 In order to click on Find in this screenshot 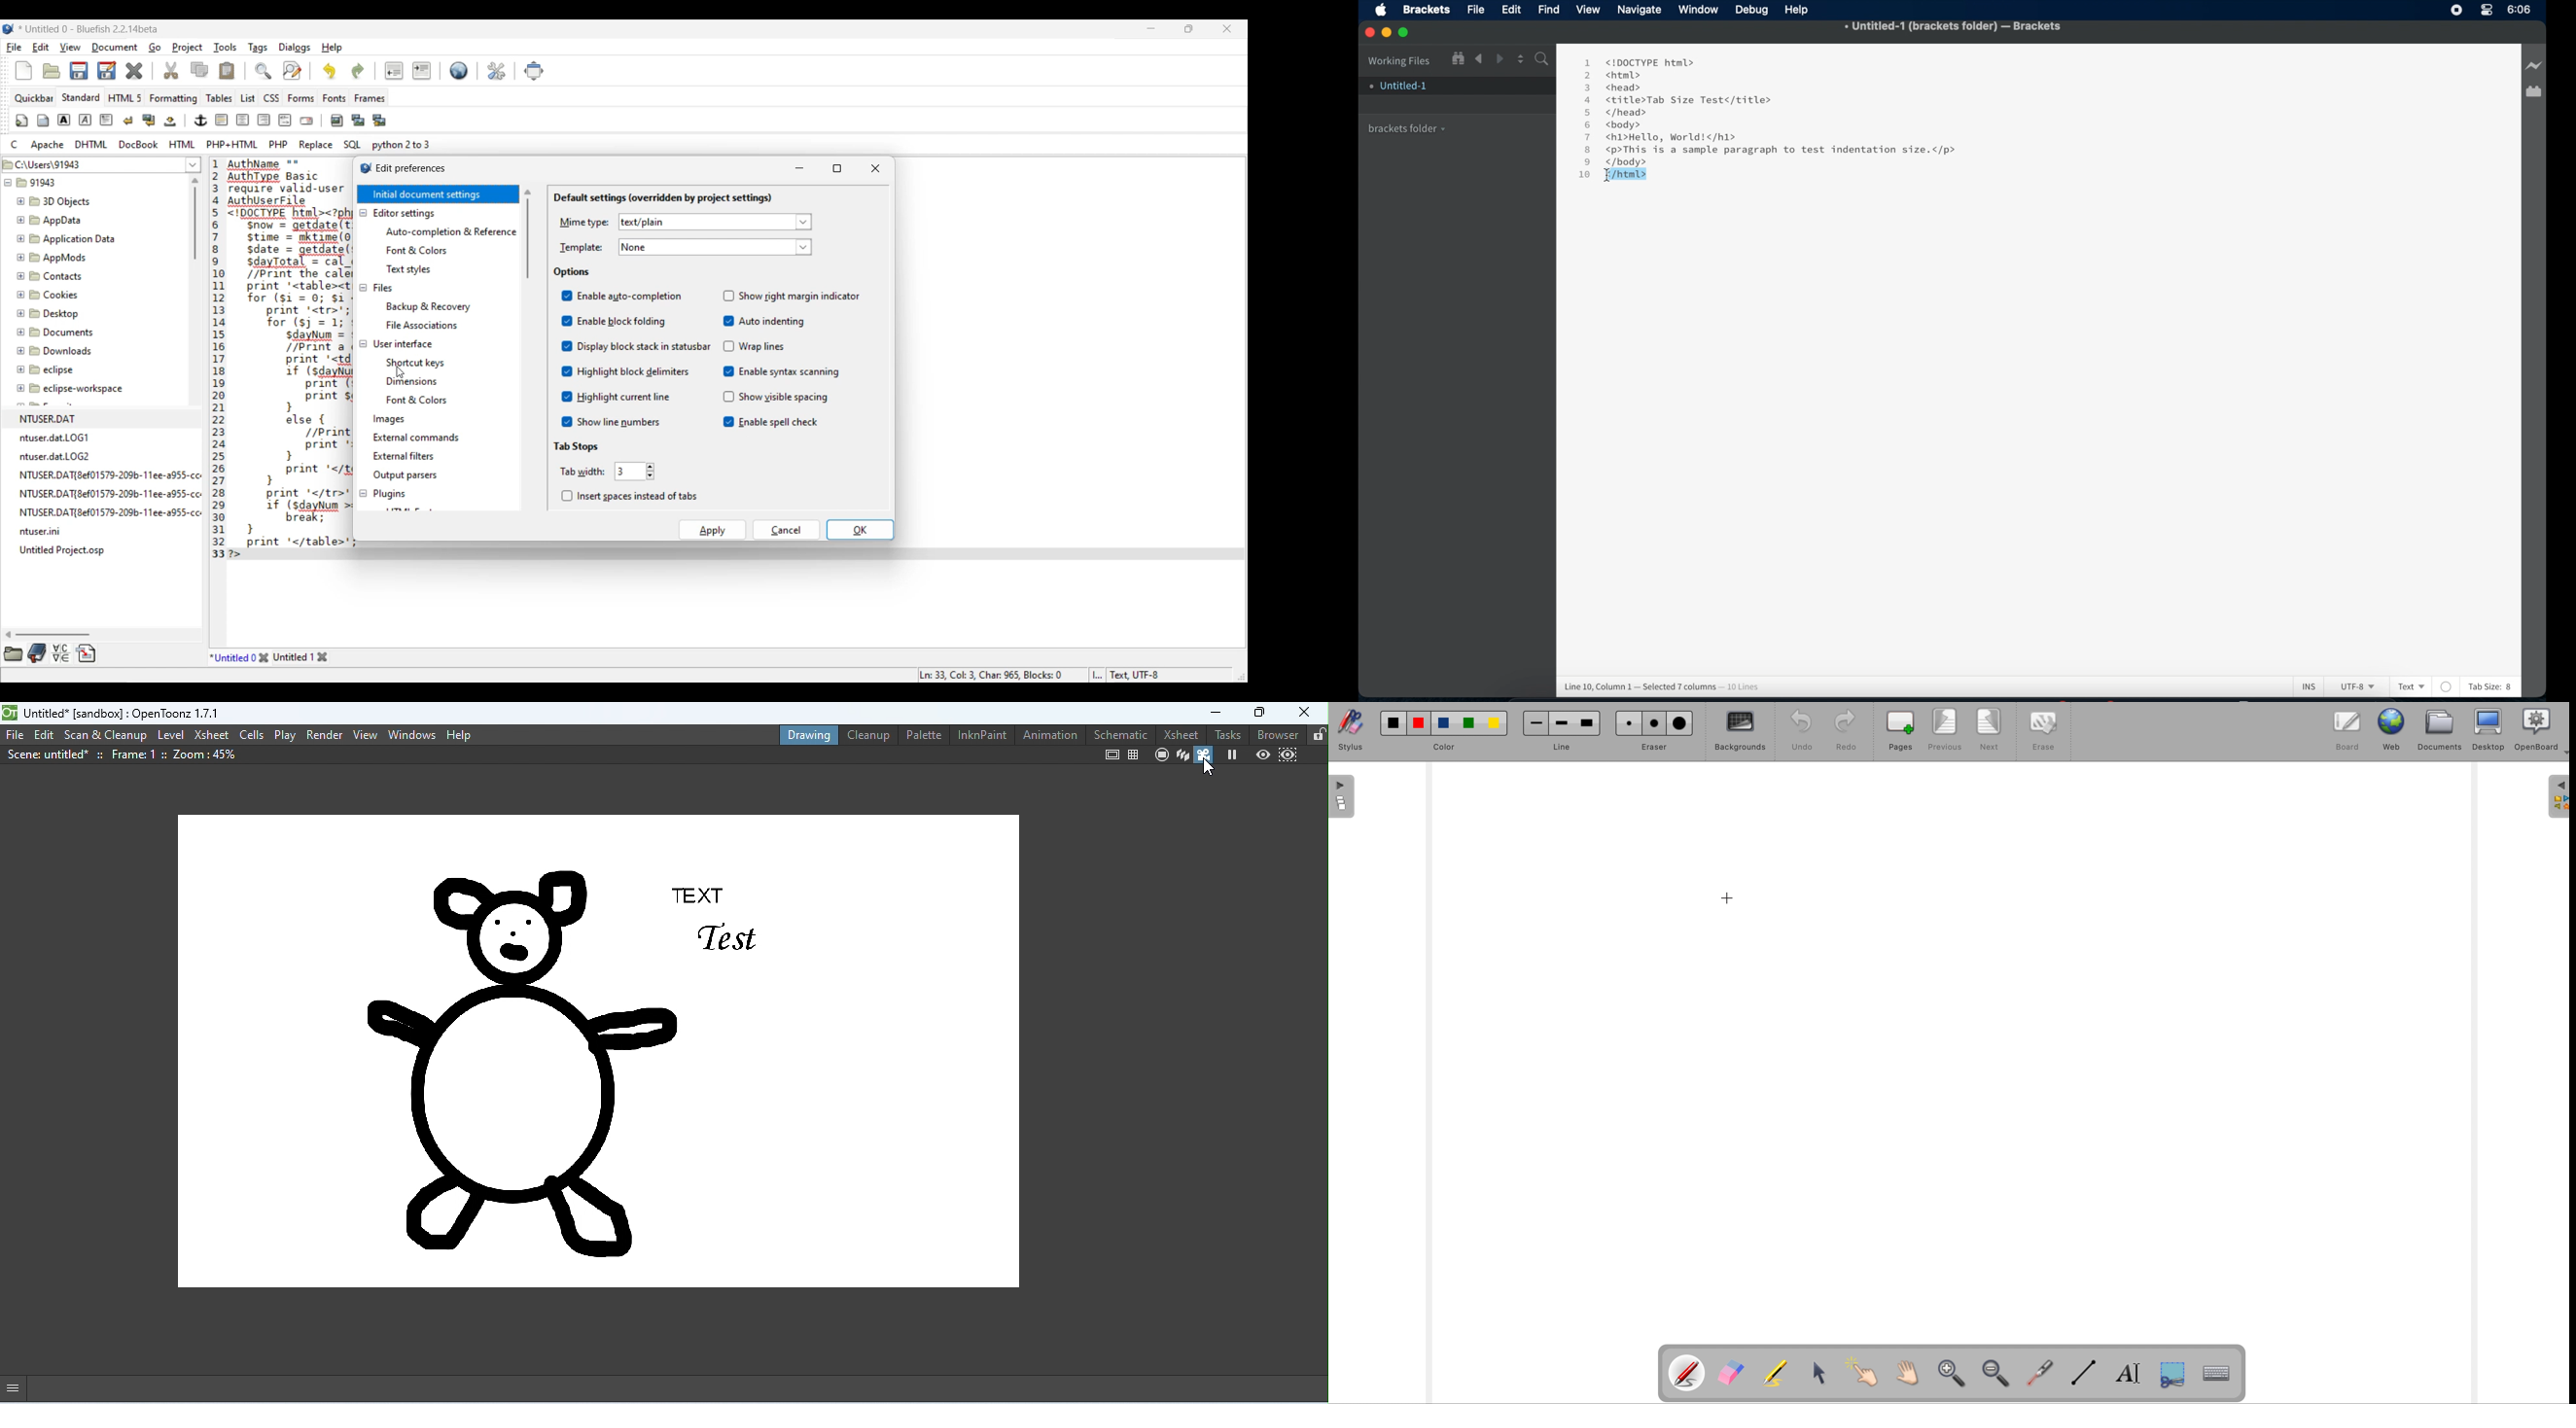, I will do `click(1541, 60)`.